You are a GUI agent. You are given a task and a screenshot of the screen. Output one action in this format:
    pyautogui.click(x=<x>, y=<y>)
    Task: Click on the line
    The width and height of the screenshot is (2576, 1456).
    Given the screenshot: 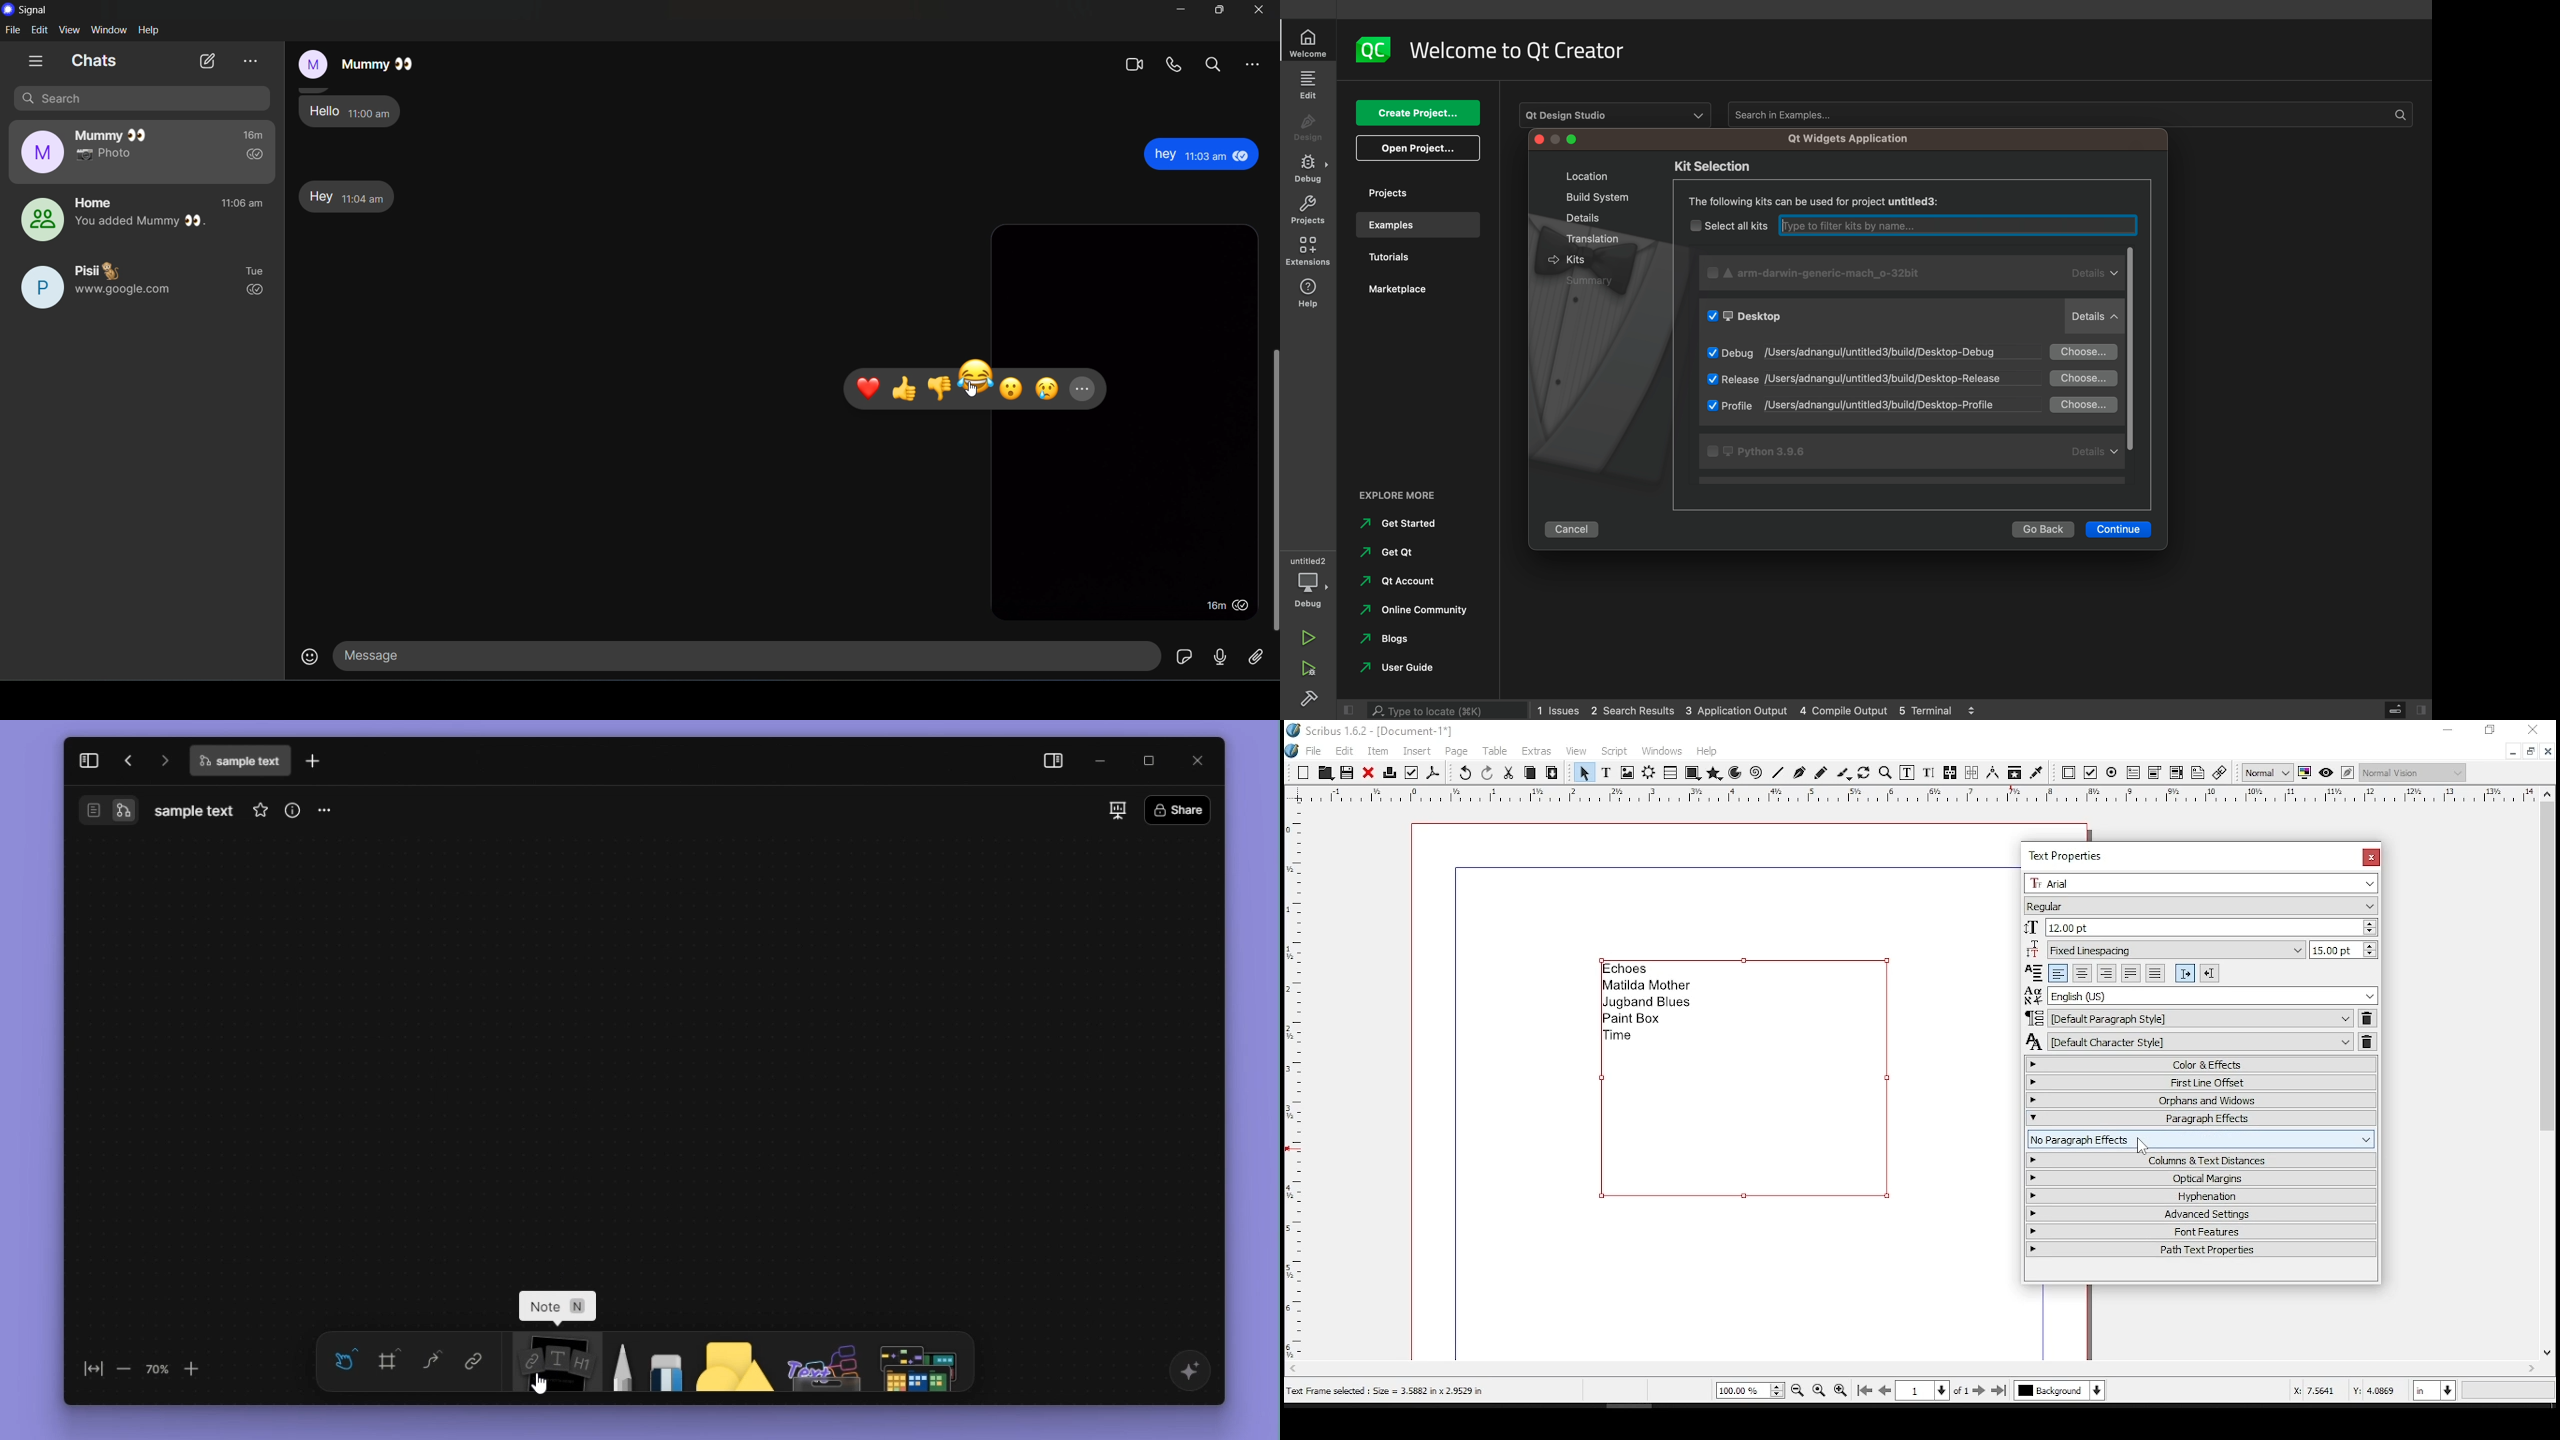 What is the action you would take?
    pyautogui.click(x=1779, y=772)
    